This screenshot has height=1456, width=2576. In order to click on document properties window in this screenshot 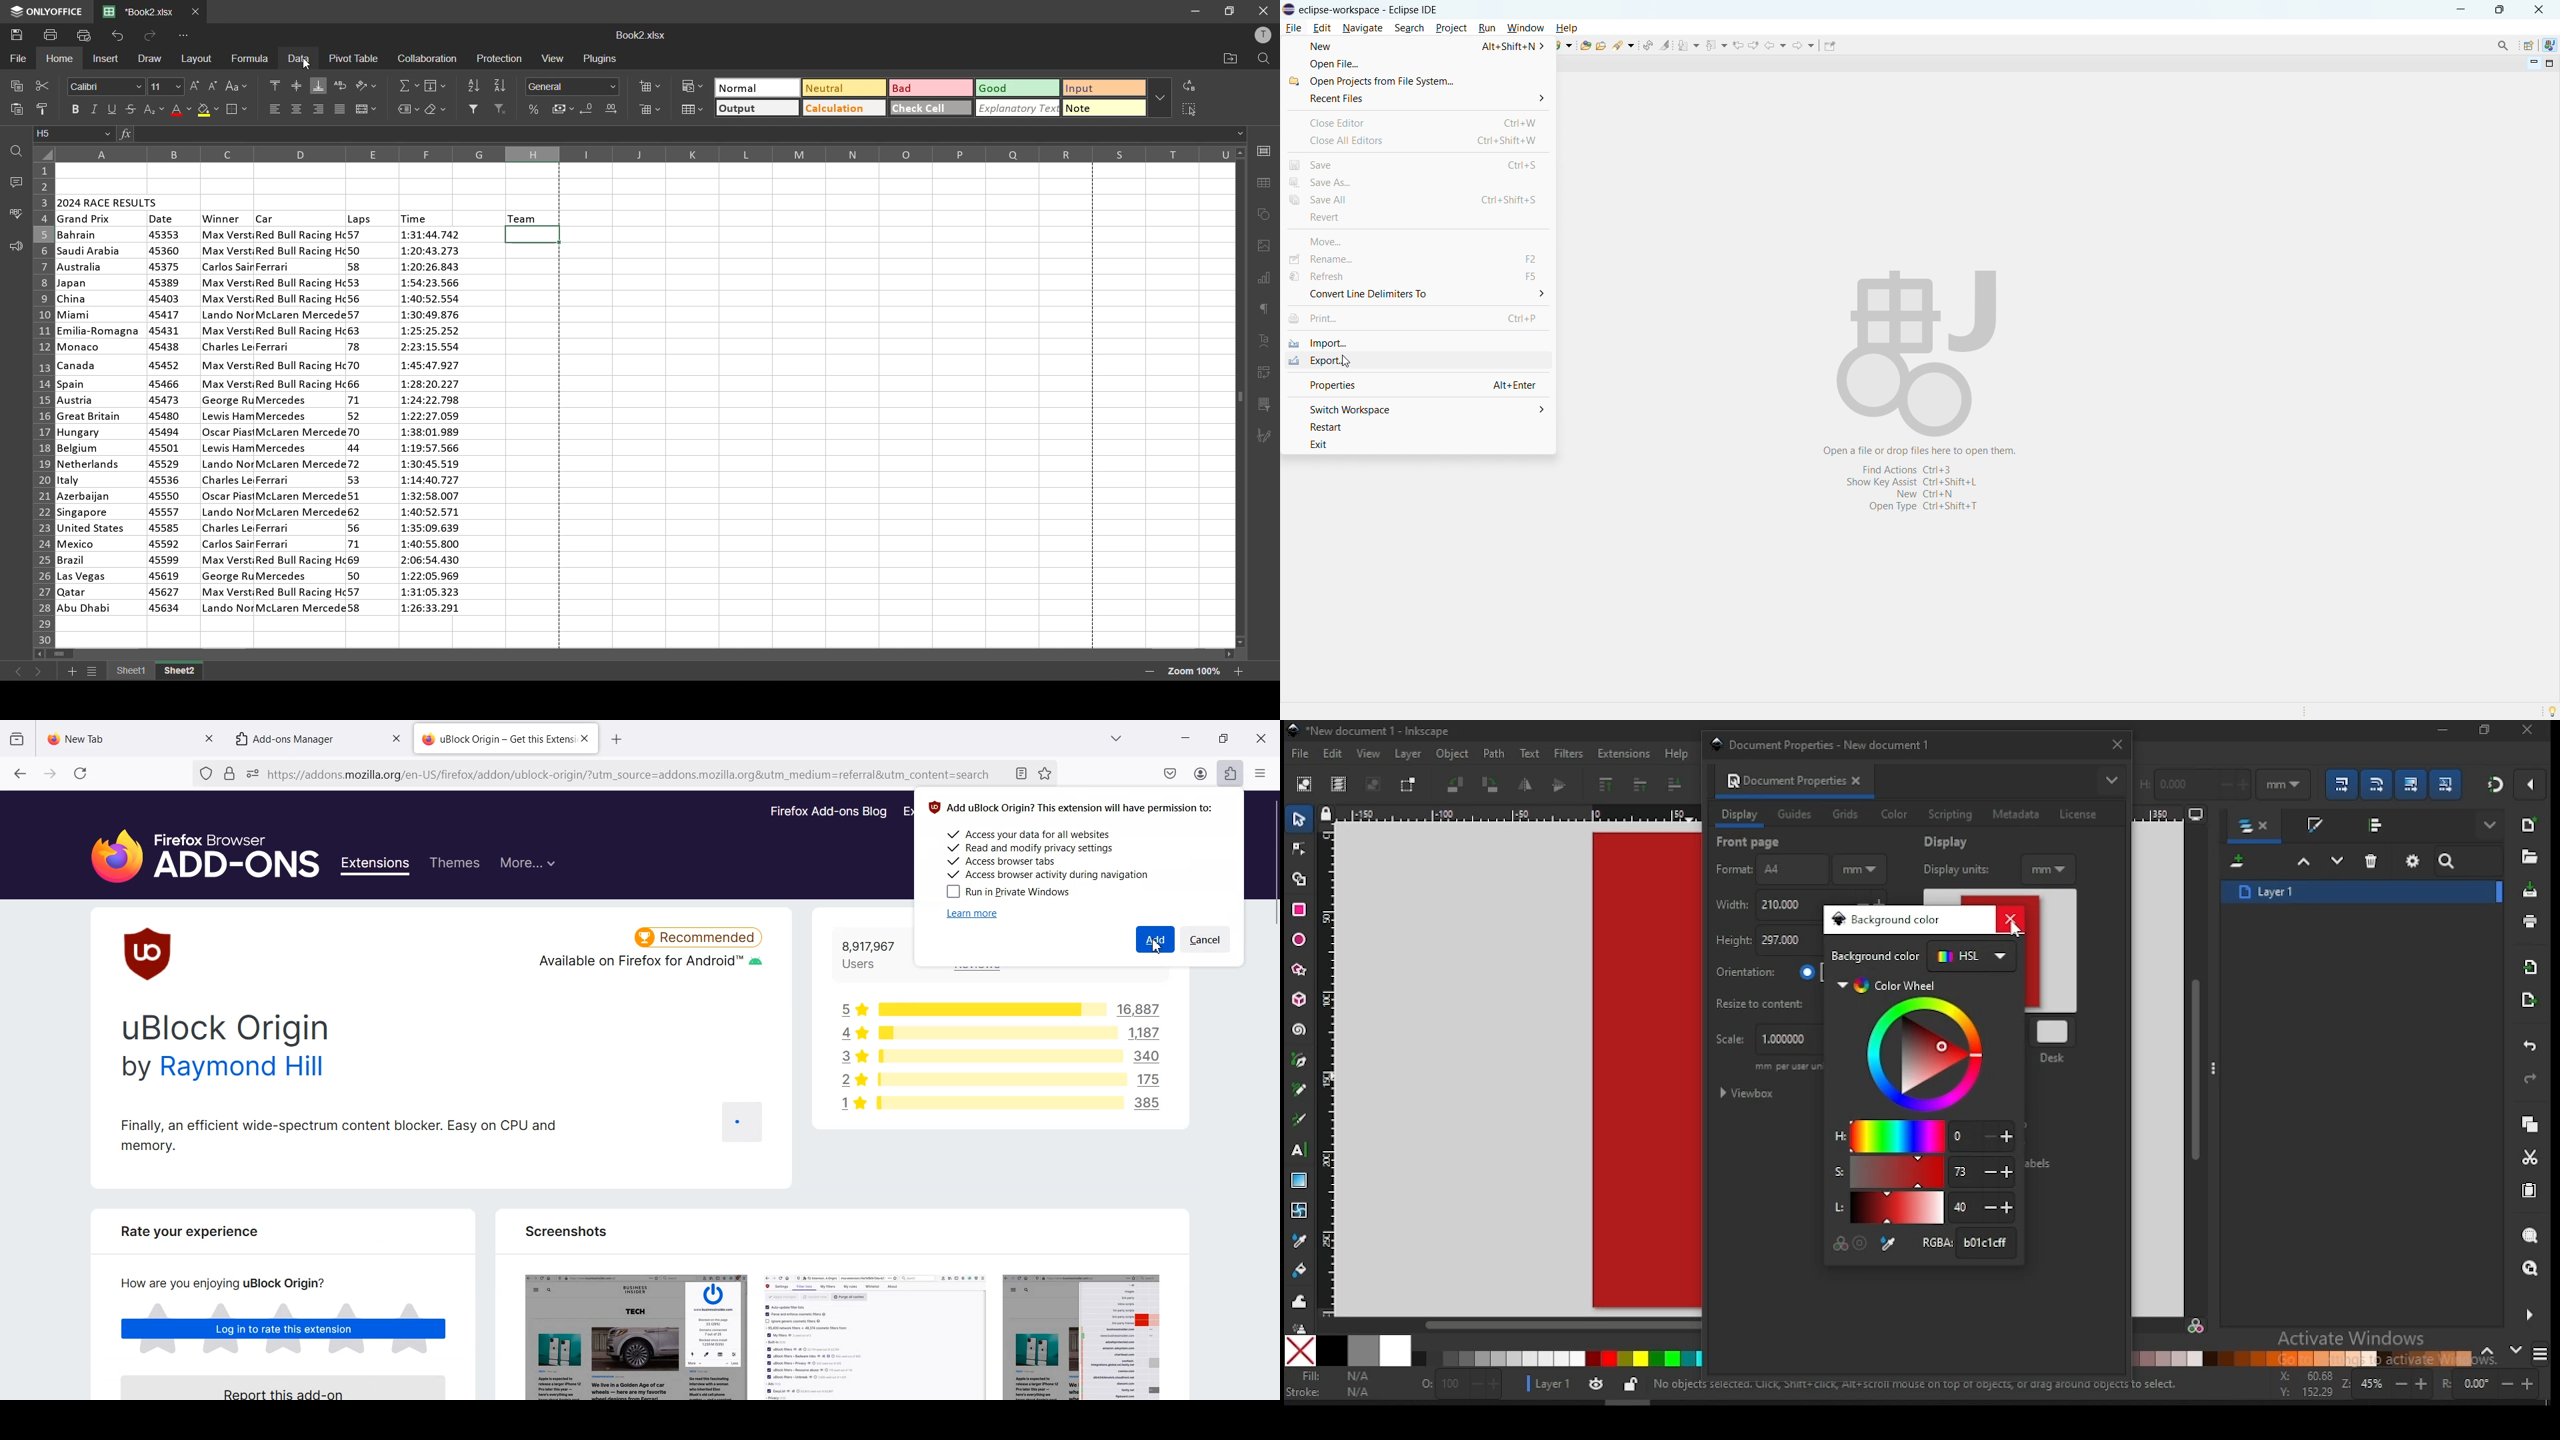, I will do `click(1828, 744)`.